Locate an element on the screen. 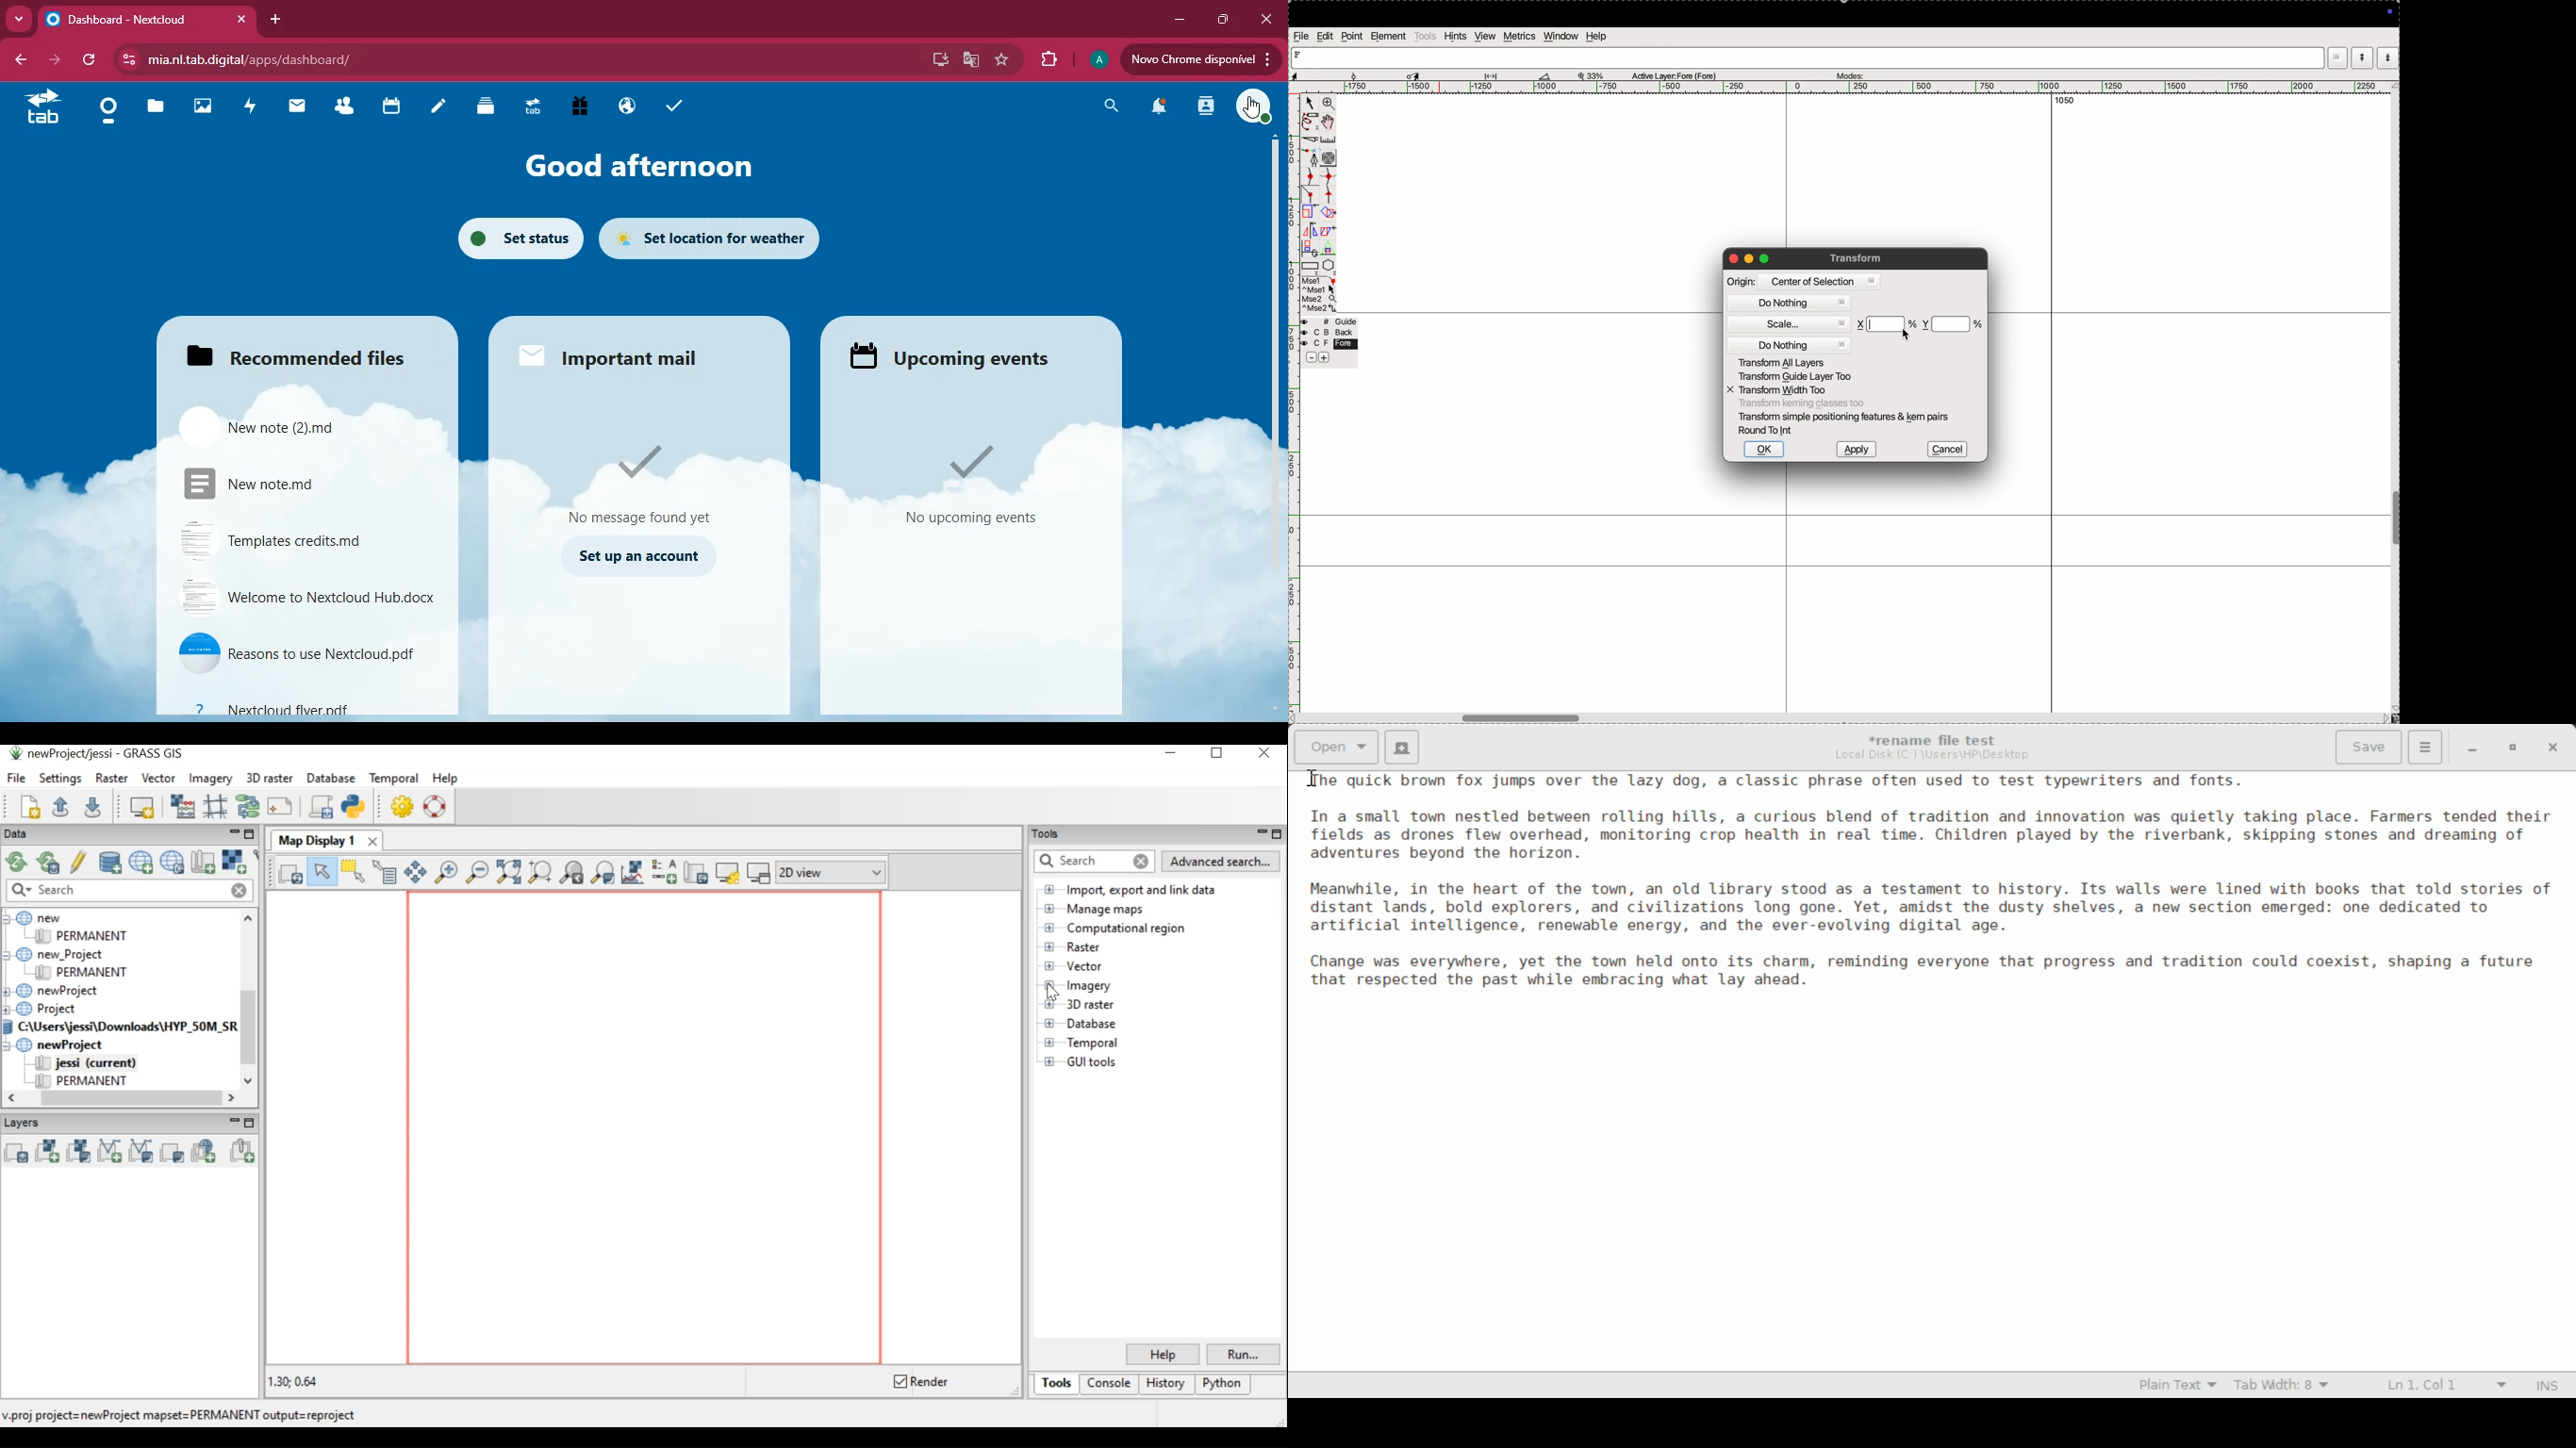 The height and width of the screenshot is (1456, 2576). glide is located at coordinates (1494, 75).